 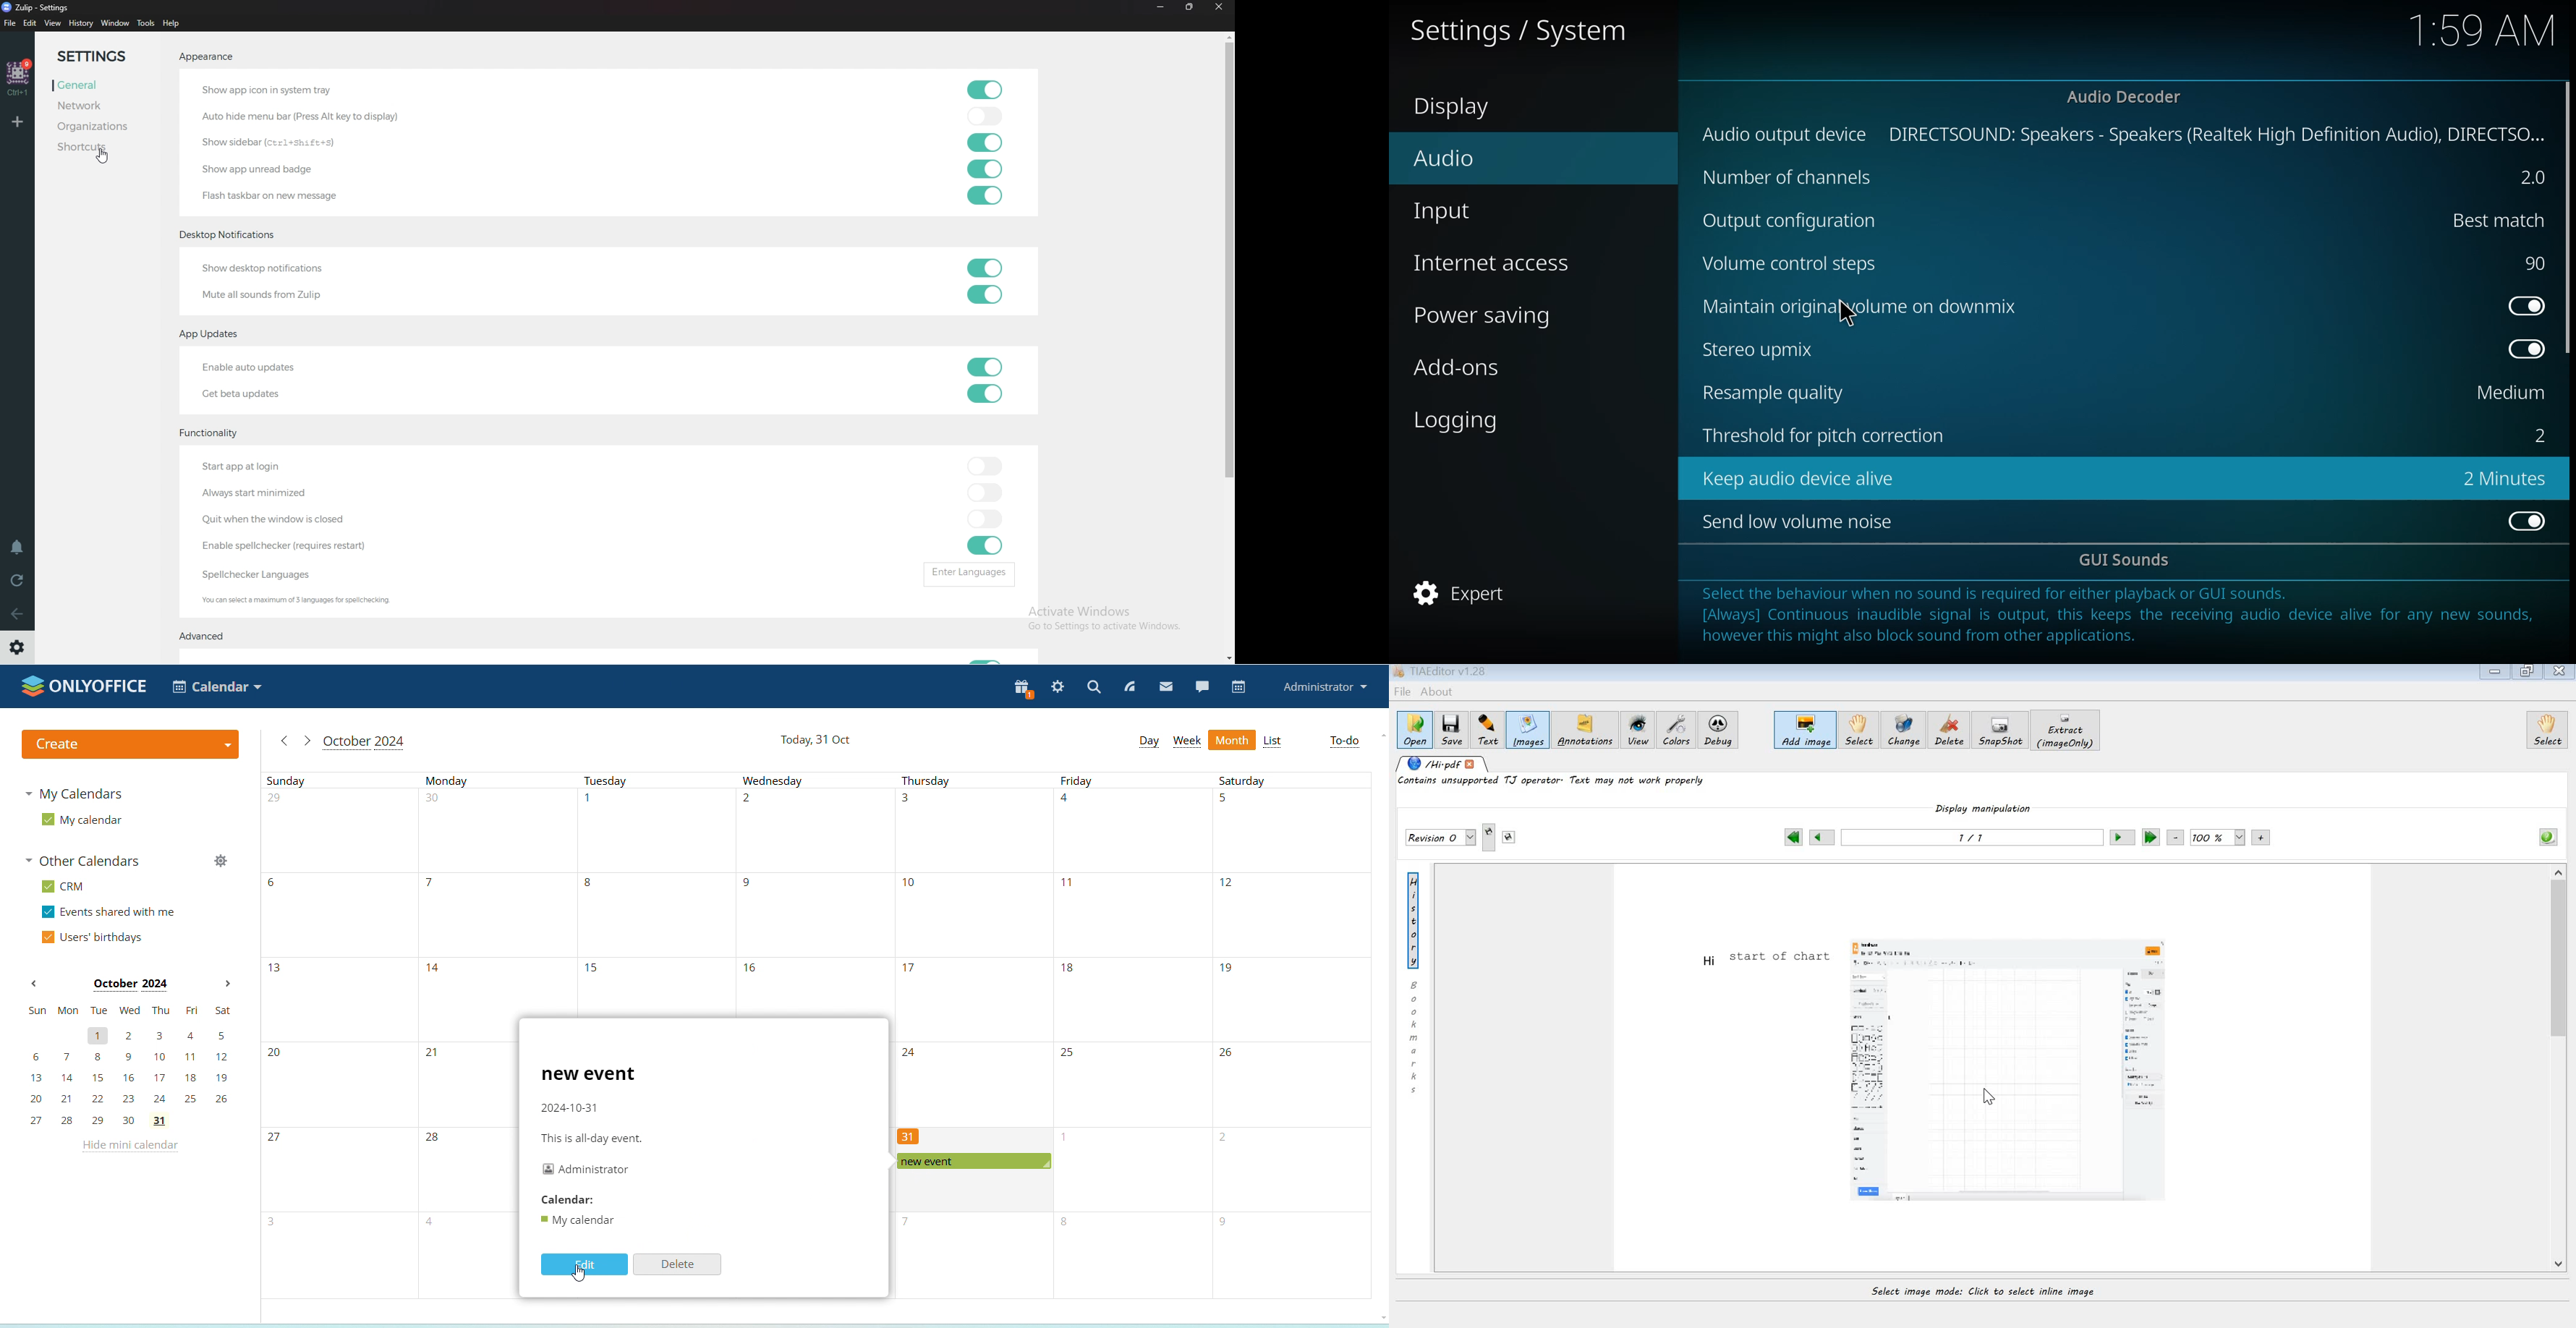 What do you see at coordinates (986, 116) in the screenshot?
I see `toggle` at bounding box center [986, 116].